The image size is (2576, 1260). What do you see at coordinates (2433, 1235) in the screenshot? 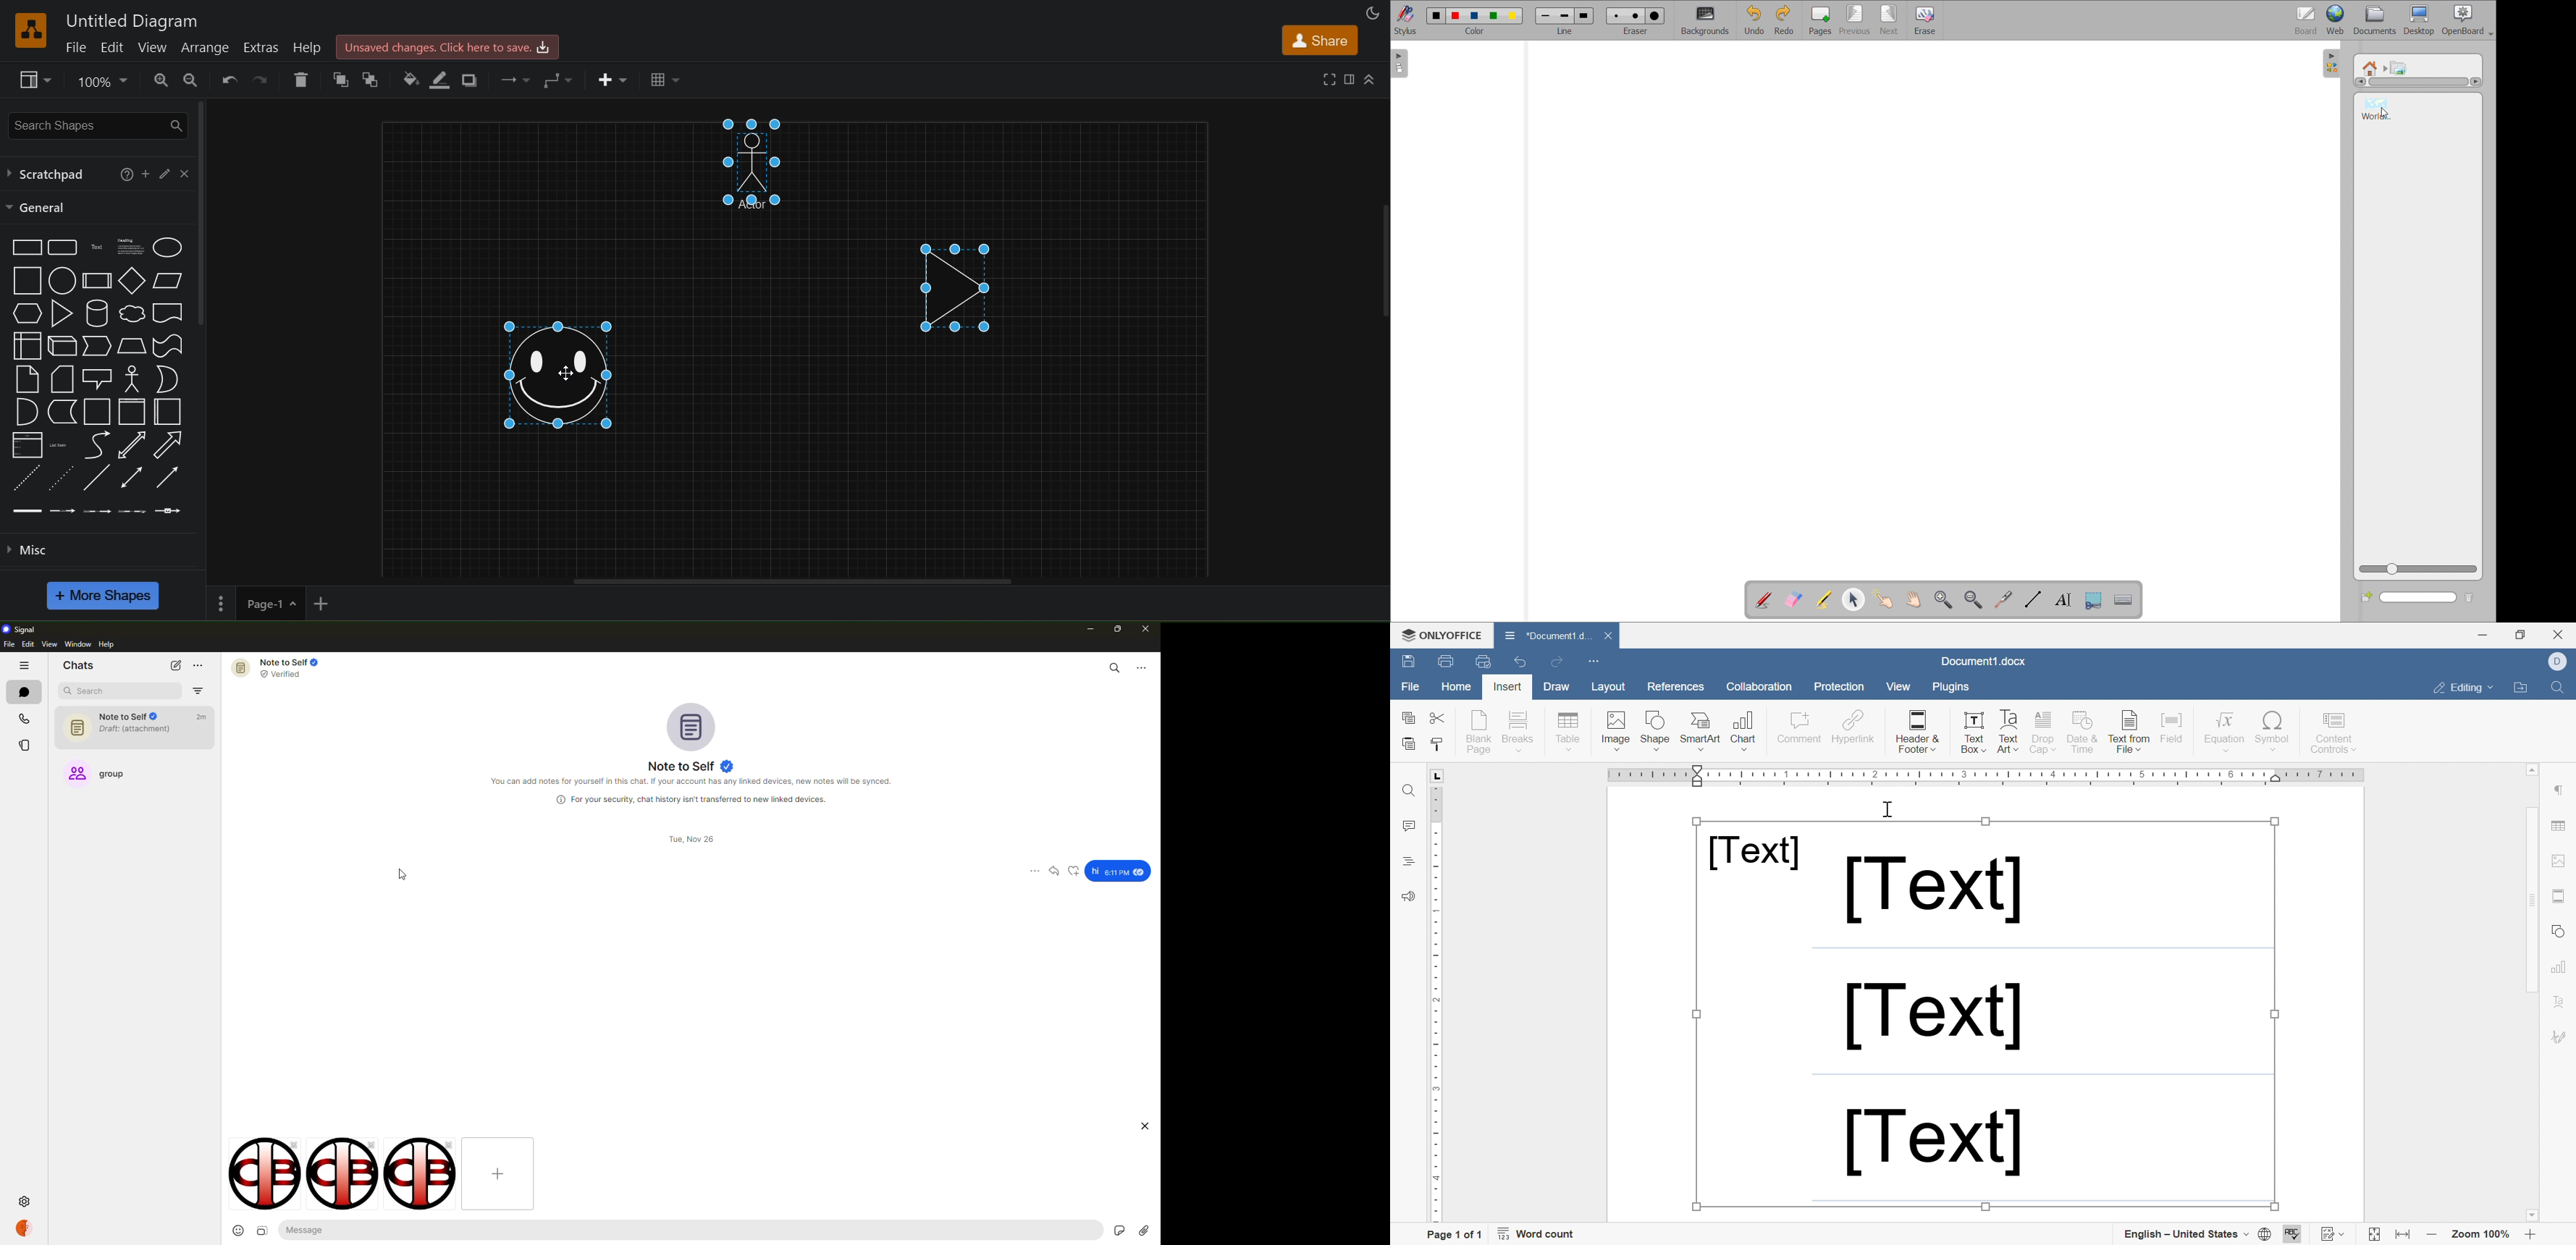
I see `Zoom out` at bounding box center [2433, 1235].